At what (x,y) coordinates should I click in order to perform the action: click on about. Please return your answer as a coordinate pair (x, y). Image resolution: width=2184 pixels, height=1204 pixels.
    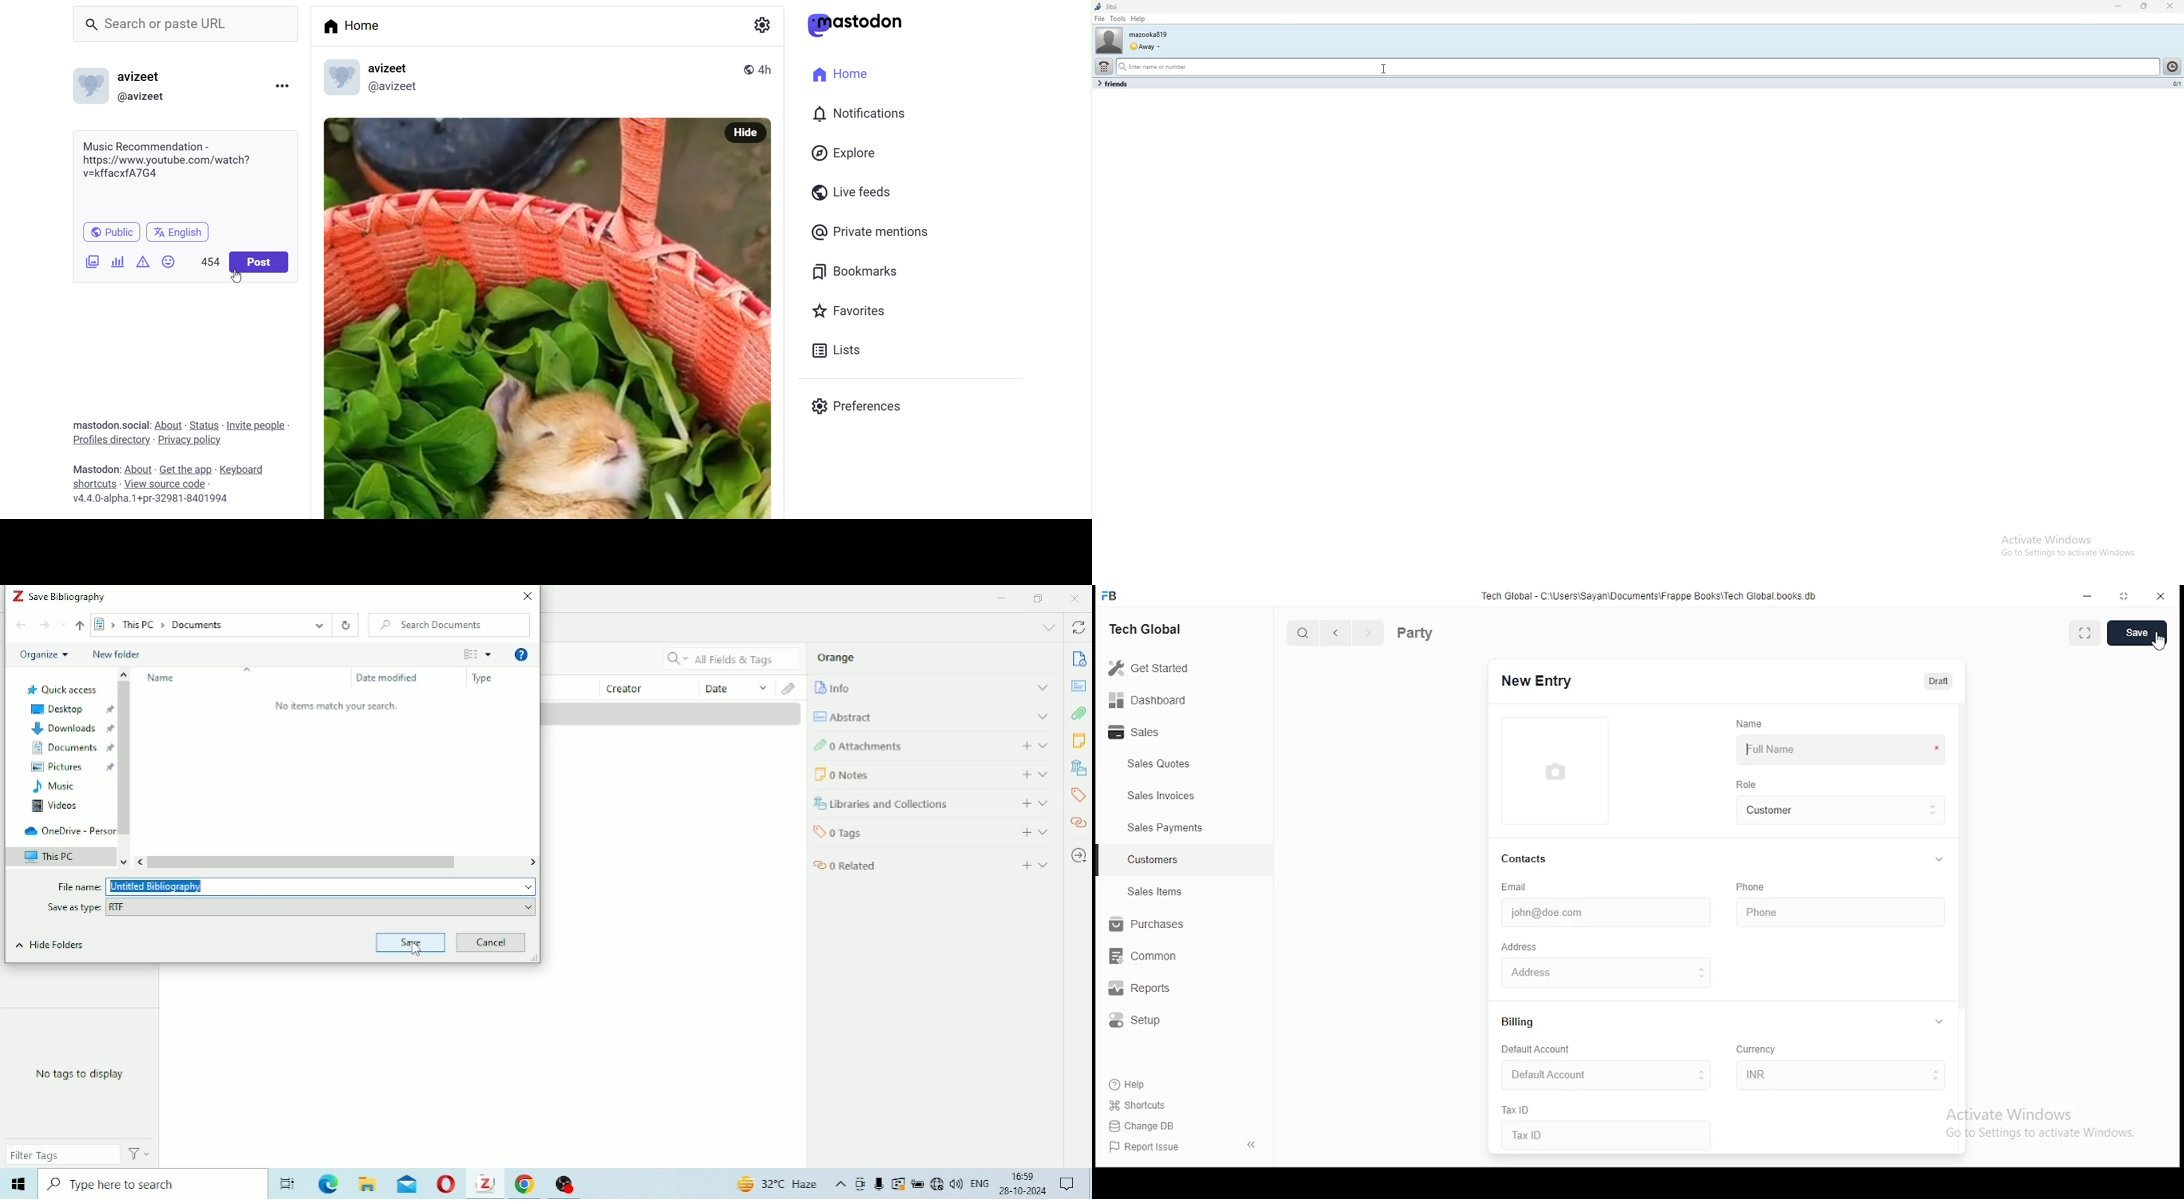
    Looking at the image, I should click on (168, 425).